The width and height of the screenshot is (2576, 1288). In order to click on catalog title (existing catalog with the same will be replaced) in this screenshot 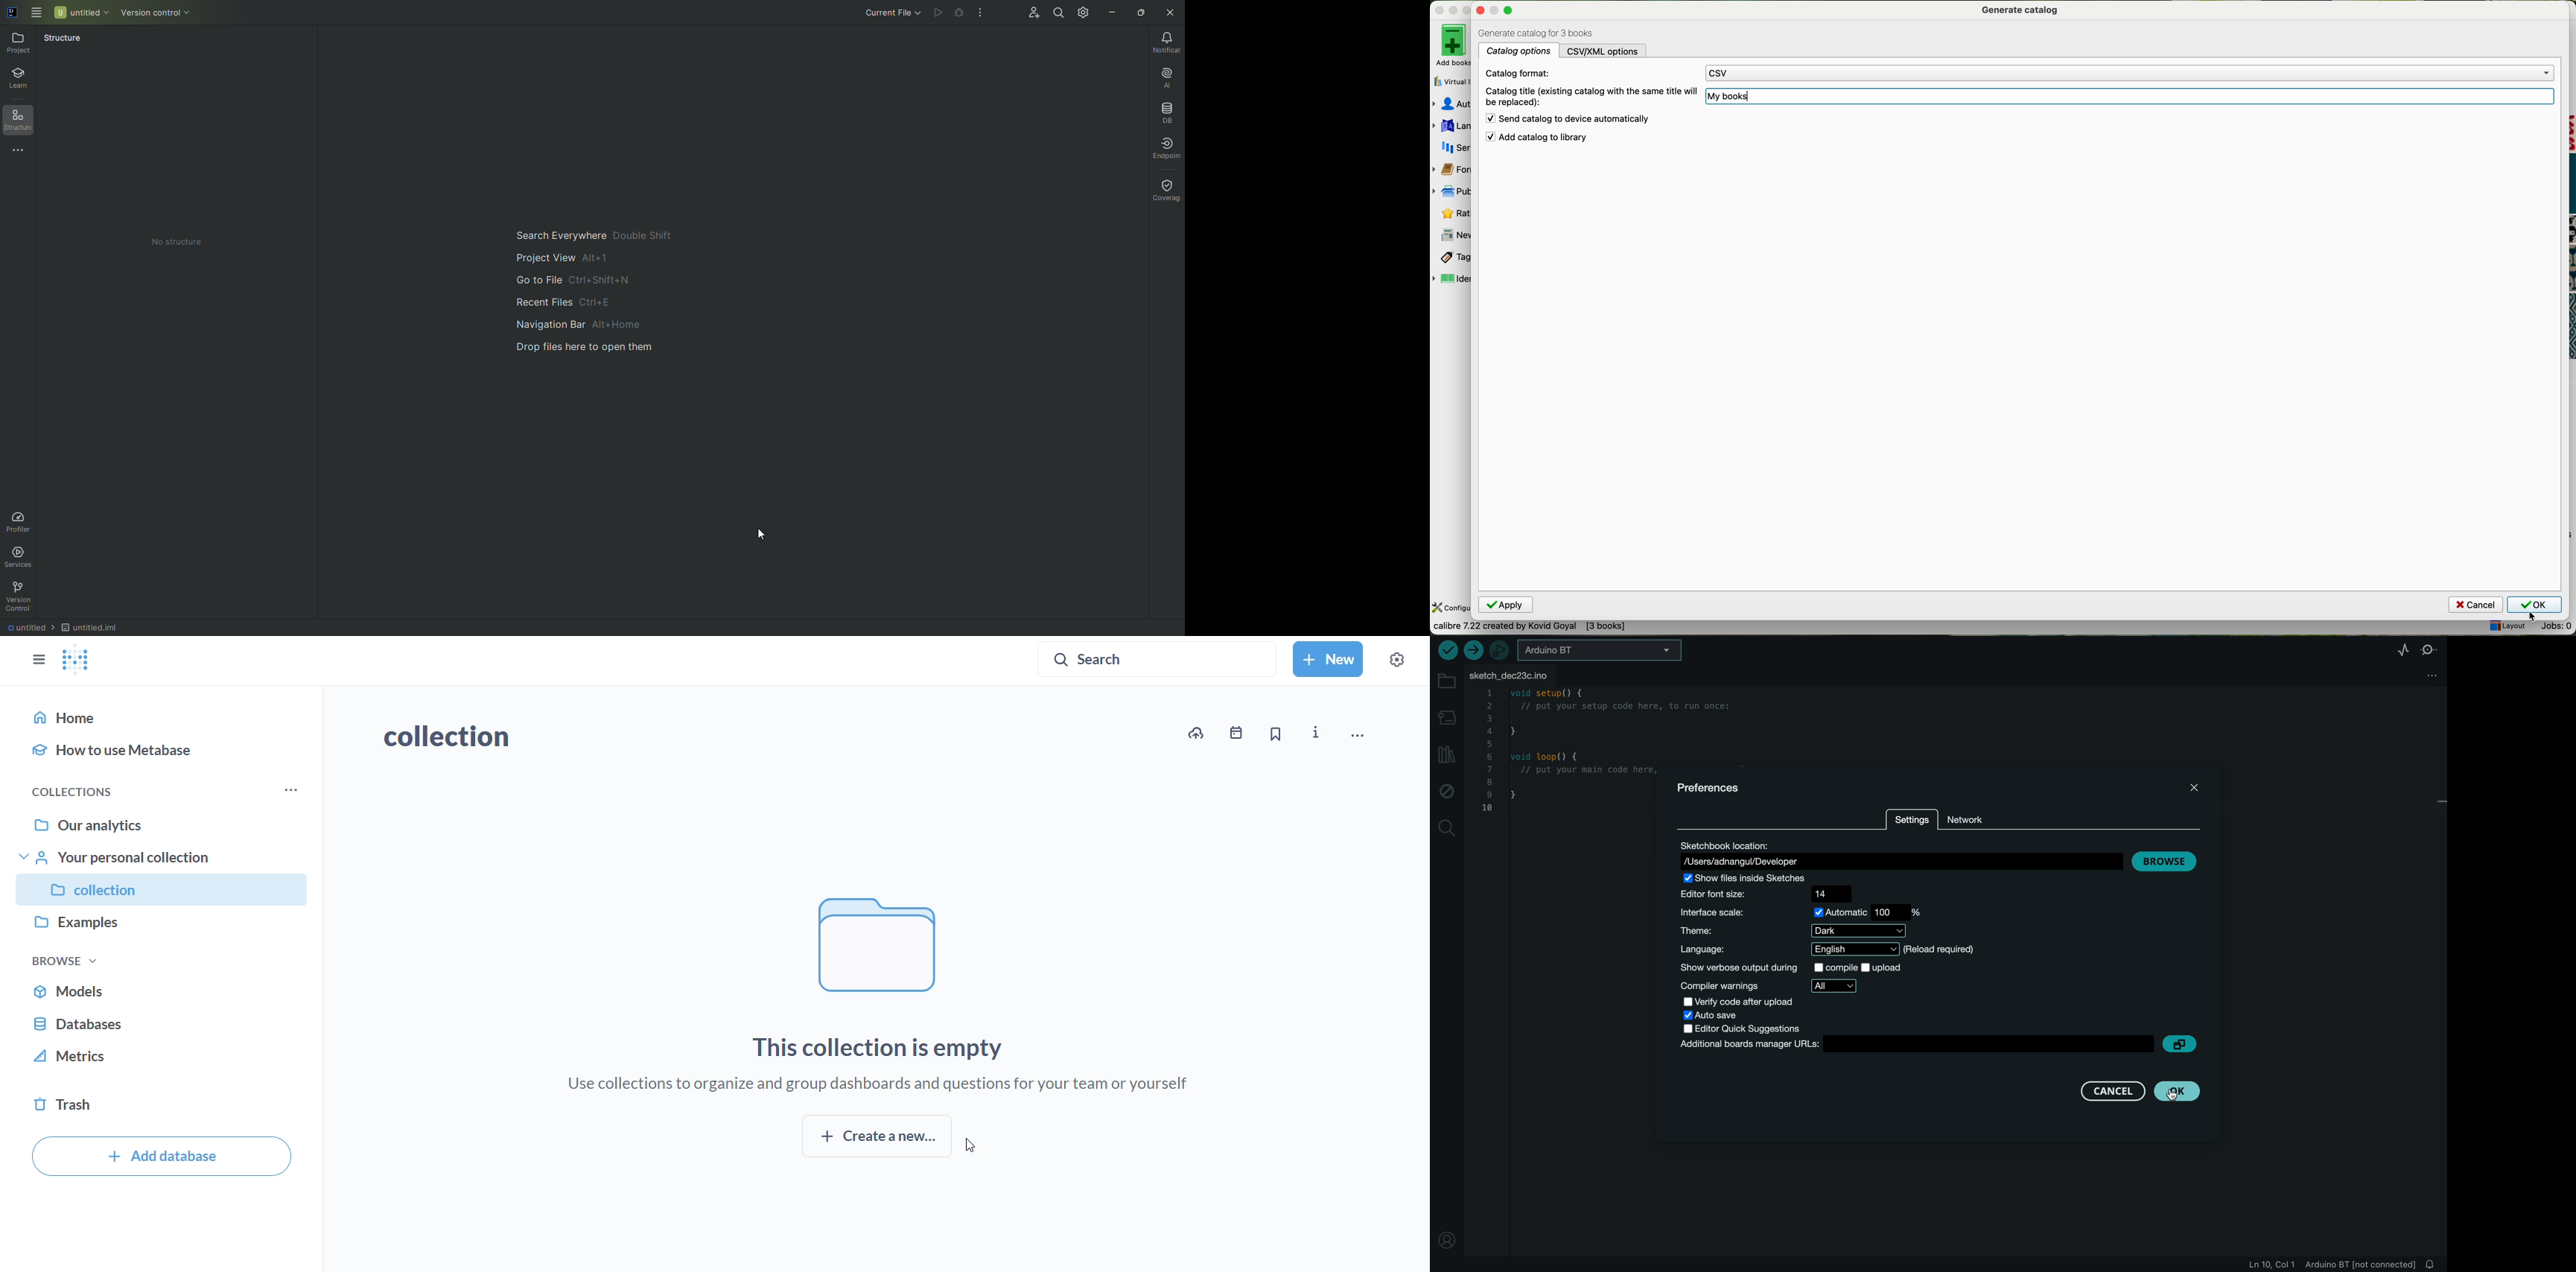, I will do `click(1590, 96)`.